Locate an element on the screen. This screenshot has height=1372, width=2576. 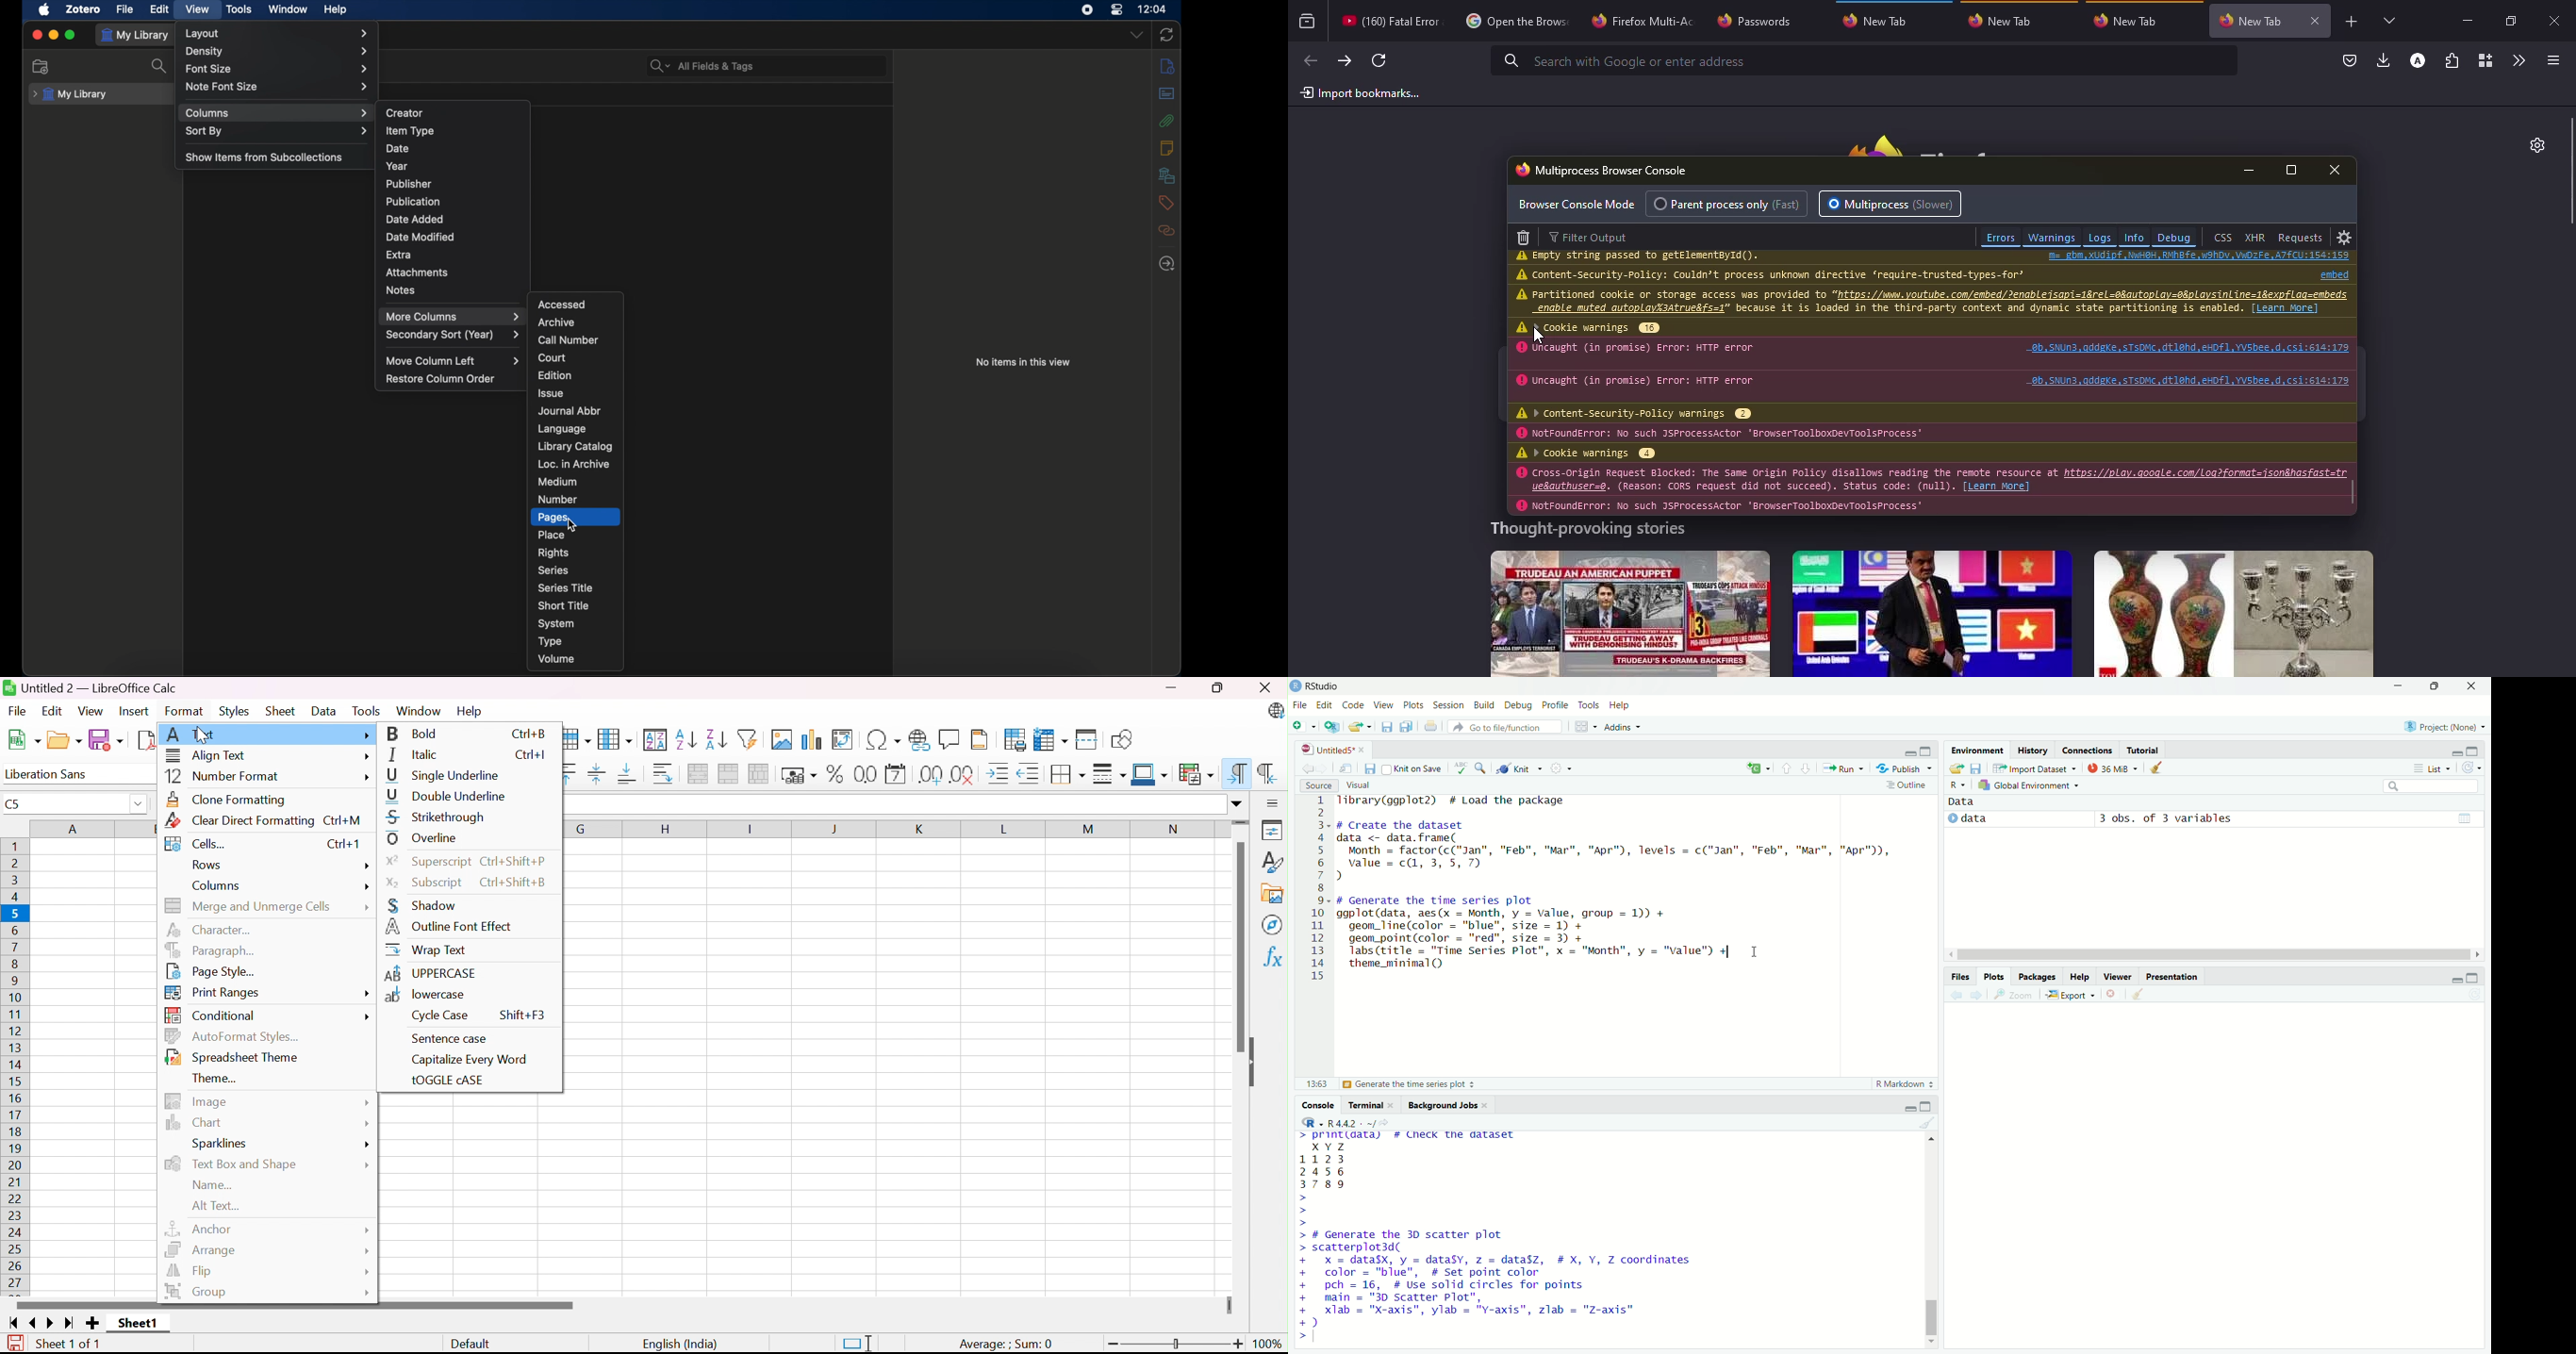
packages is located at coordinates (2038, 977).